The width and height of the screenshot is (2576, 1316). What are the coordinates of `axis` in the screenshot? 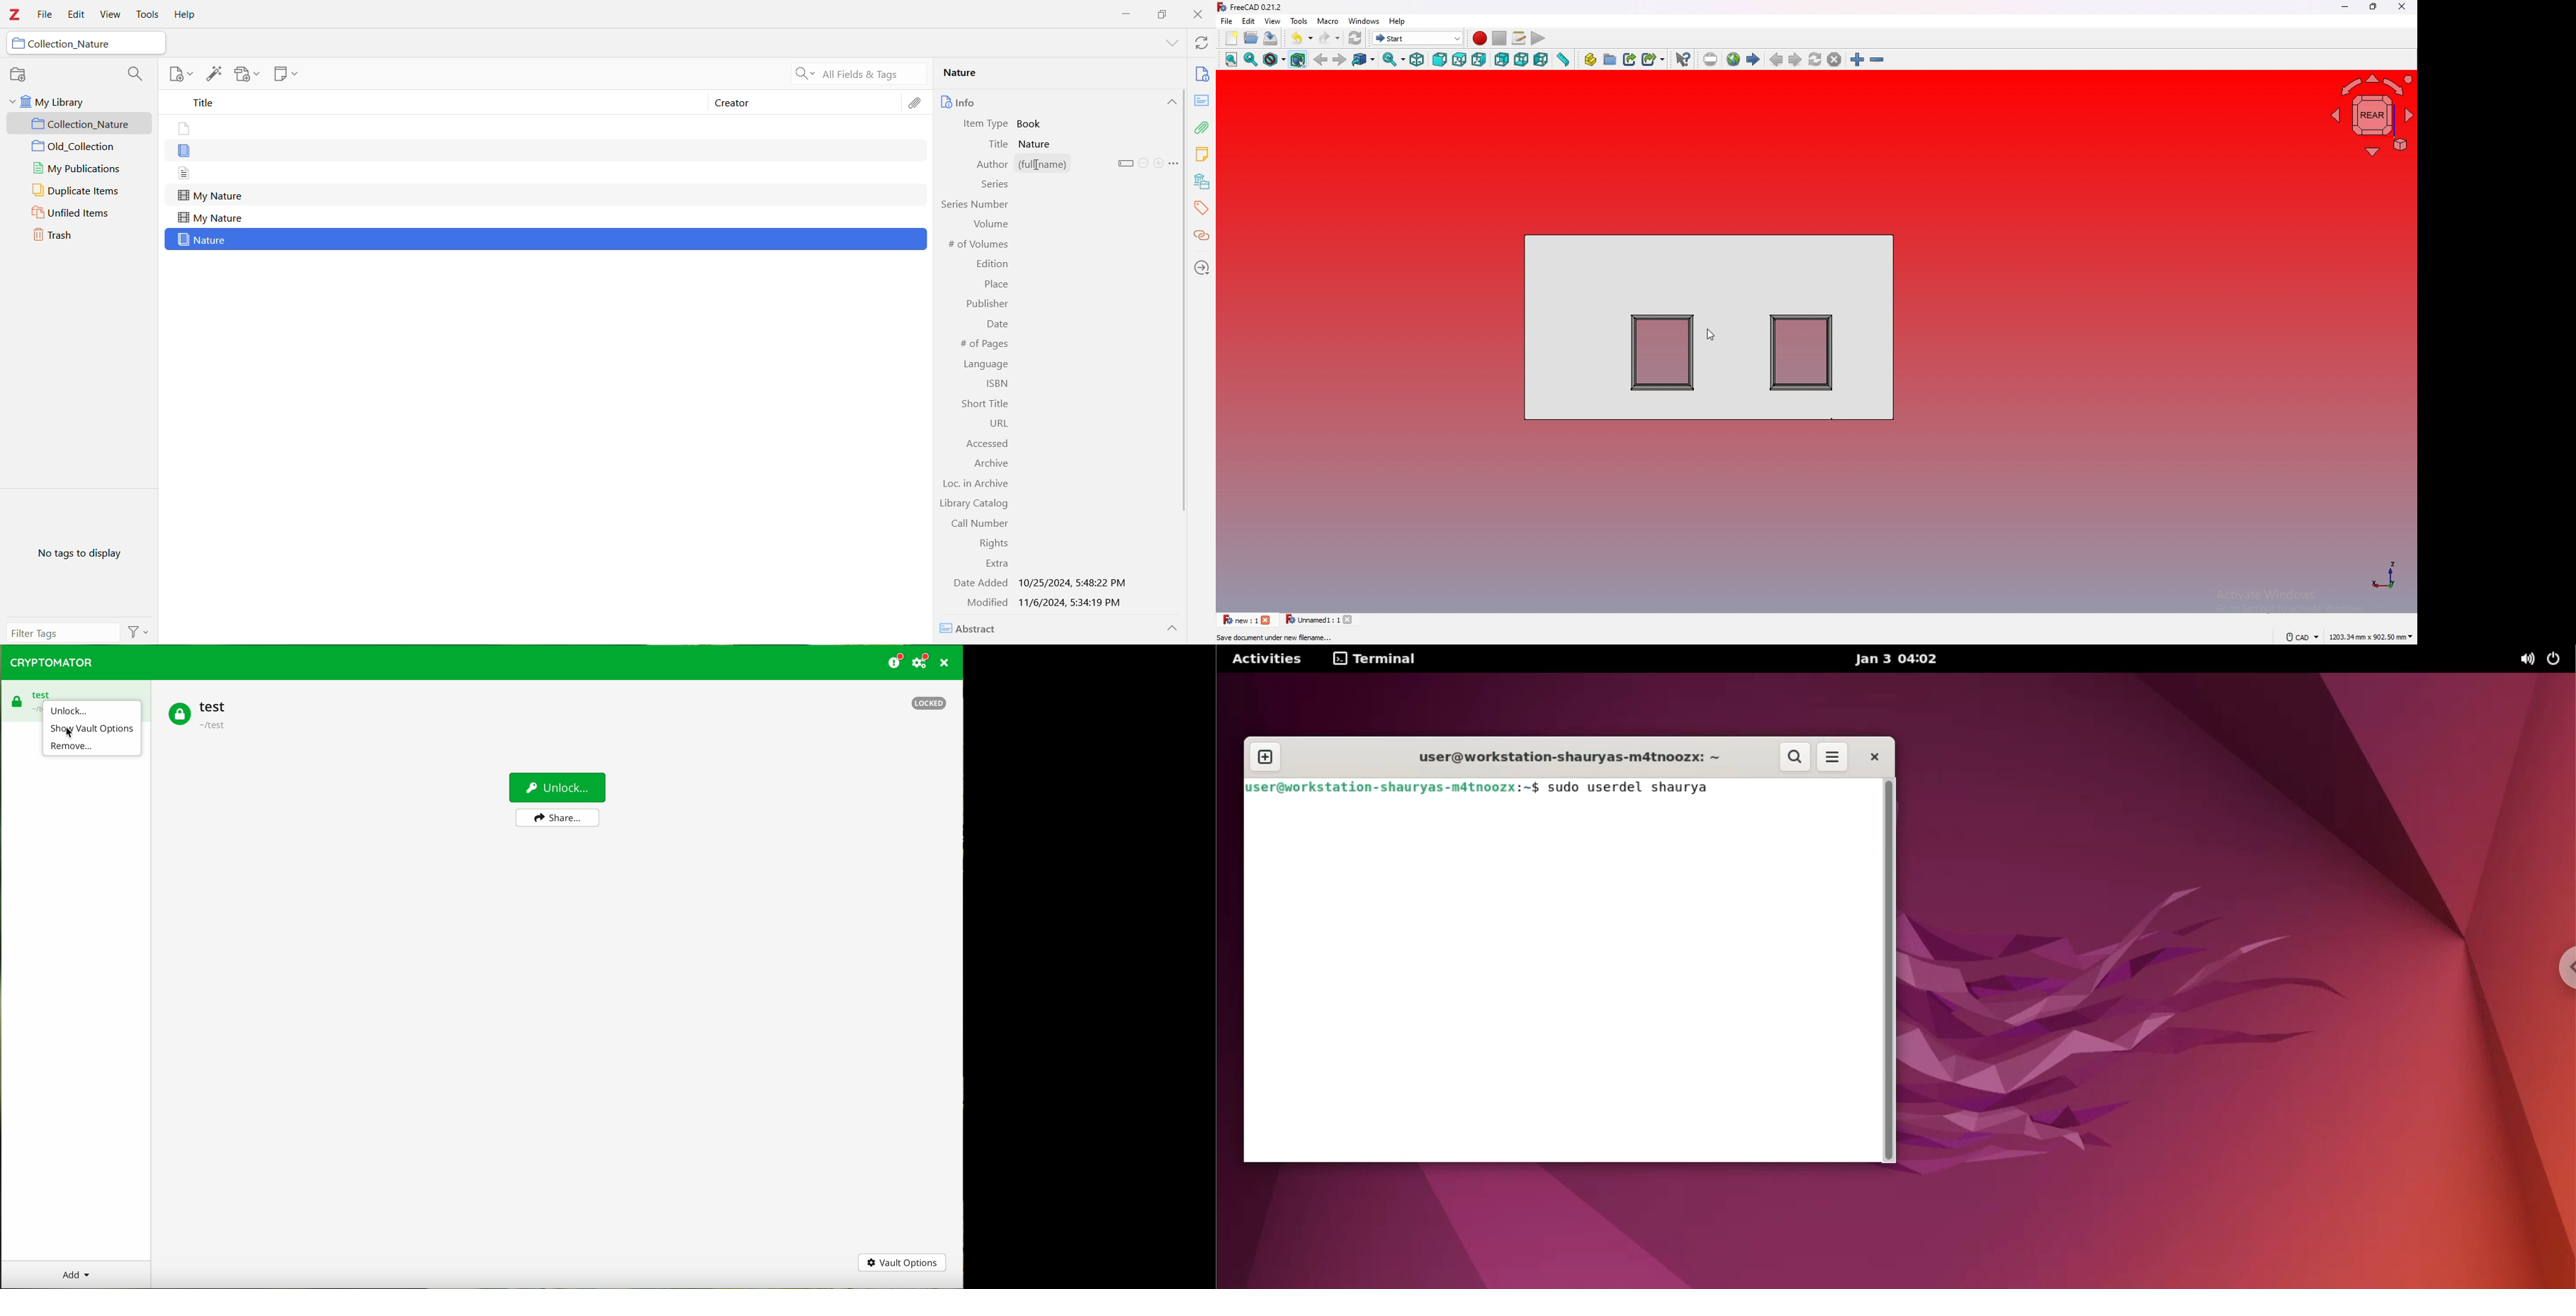 It's located at (2384, 574).